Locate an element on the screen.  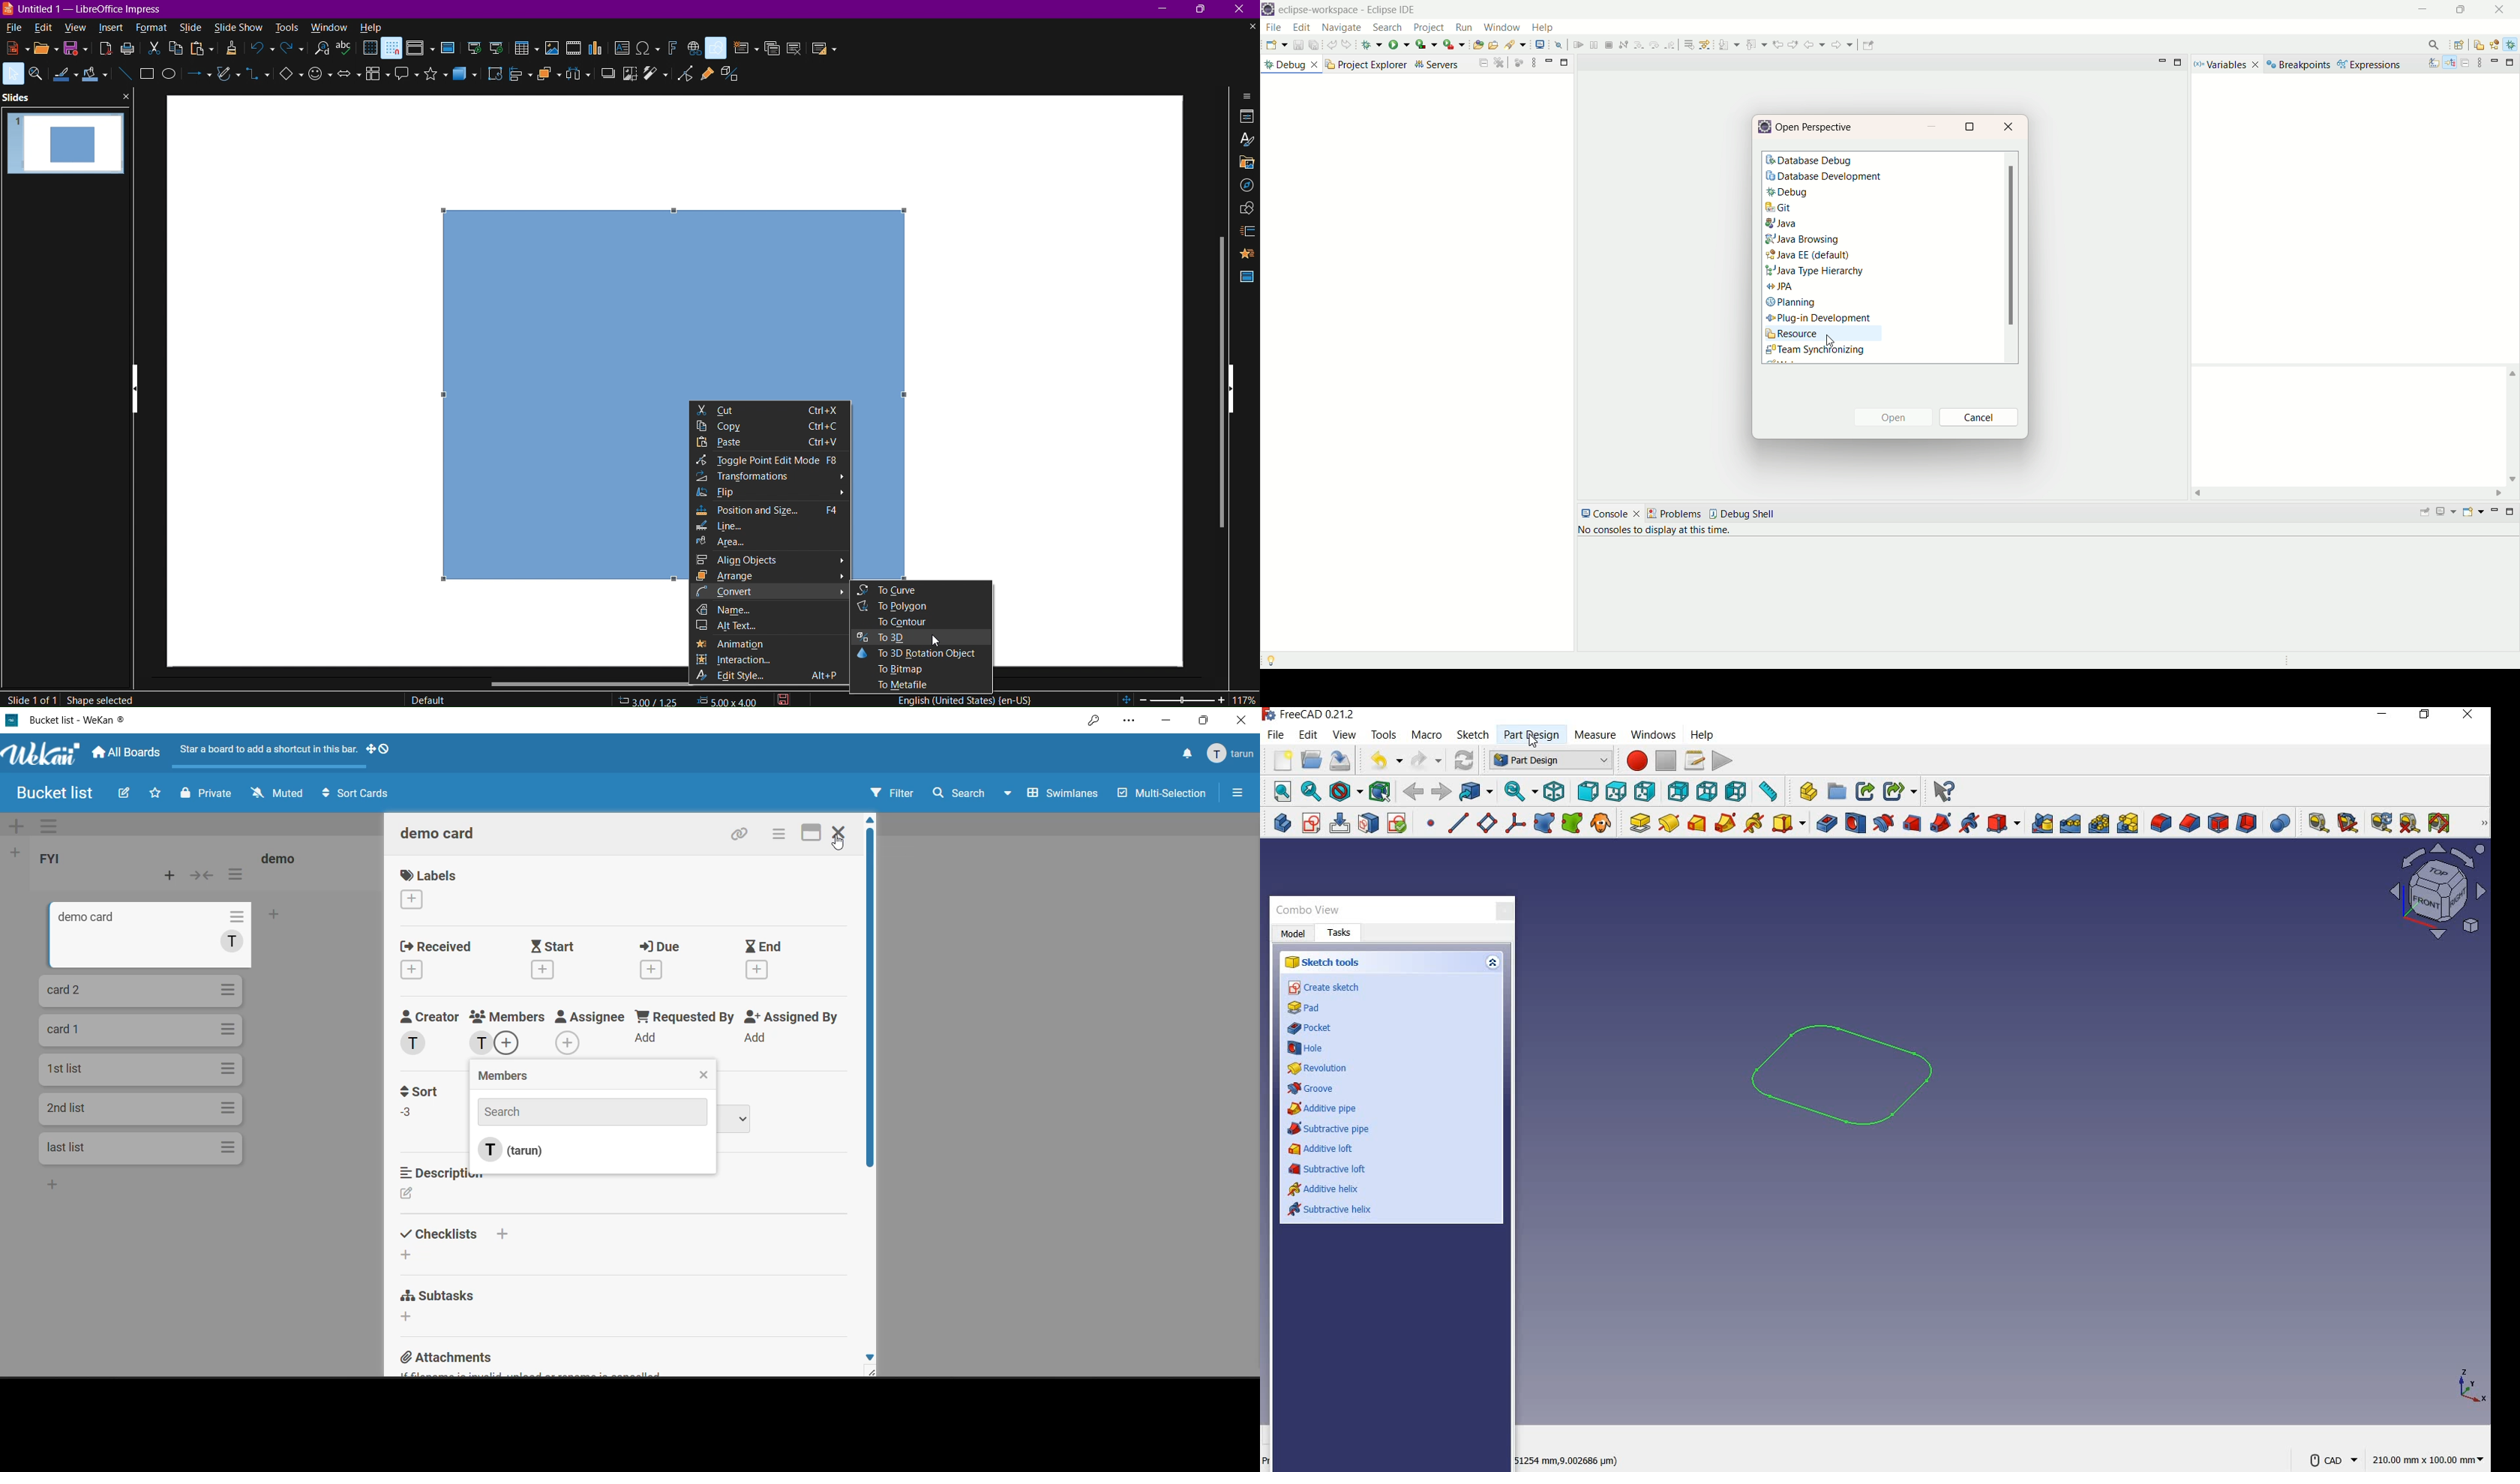
create sketch is located at coordinates (1325, 988).